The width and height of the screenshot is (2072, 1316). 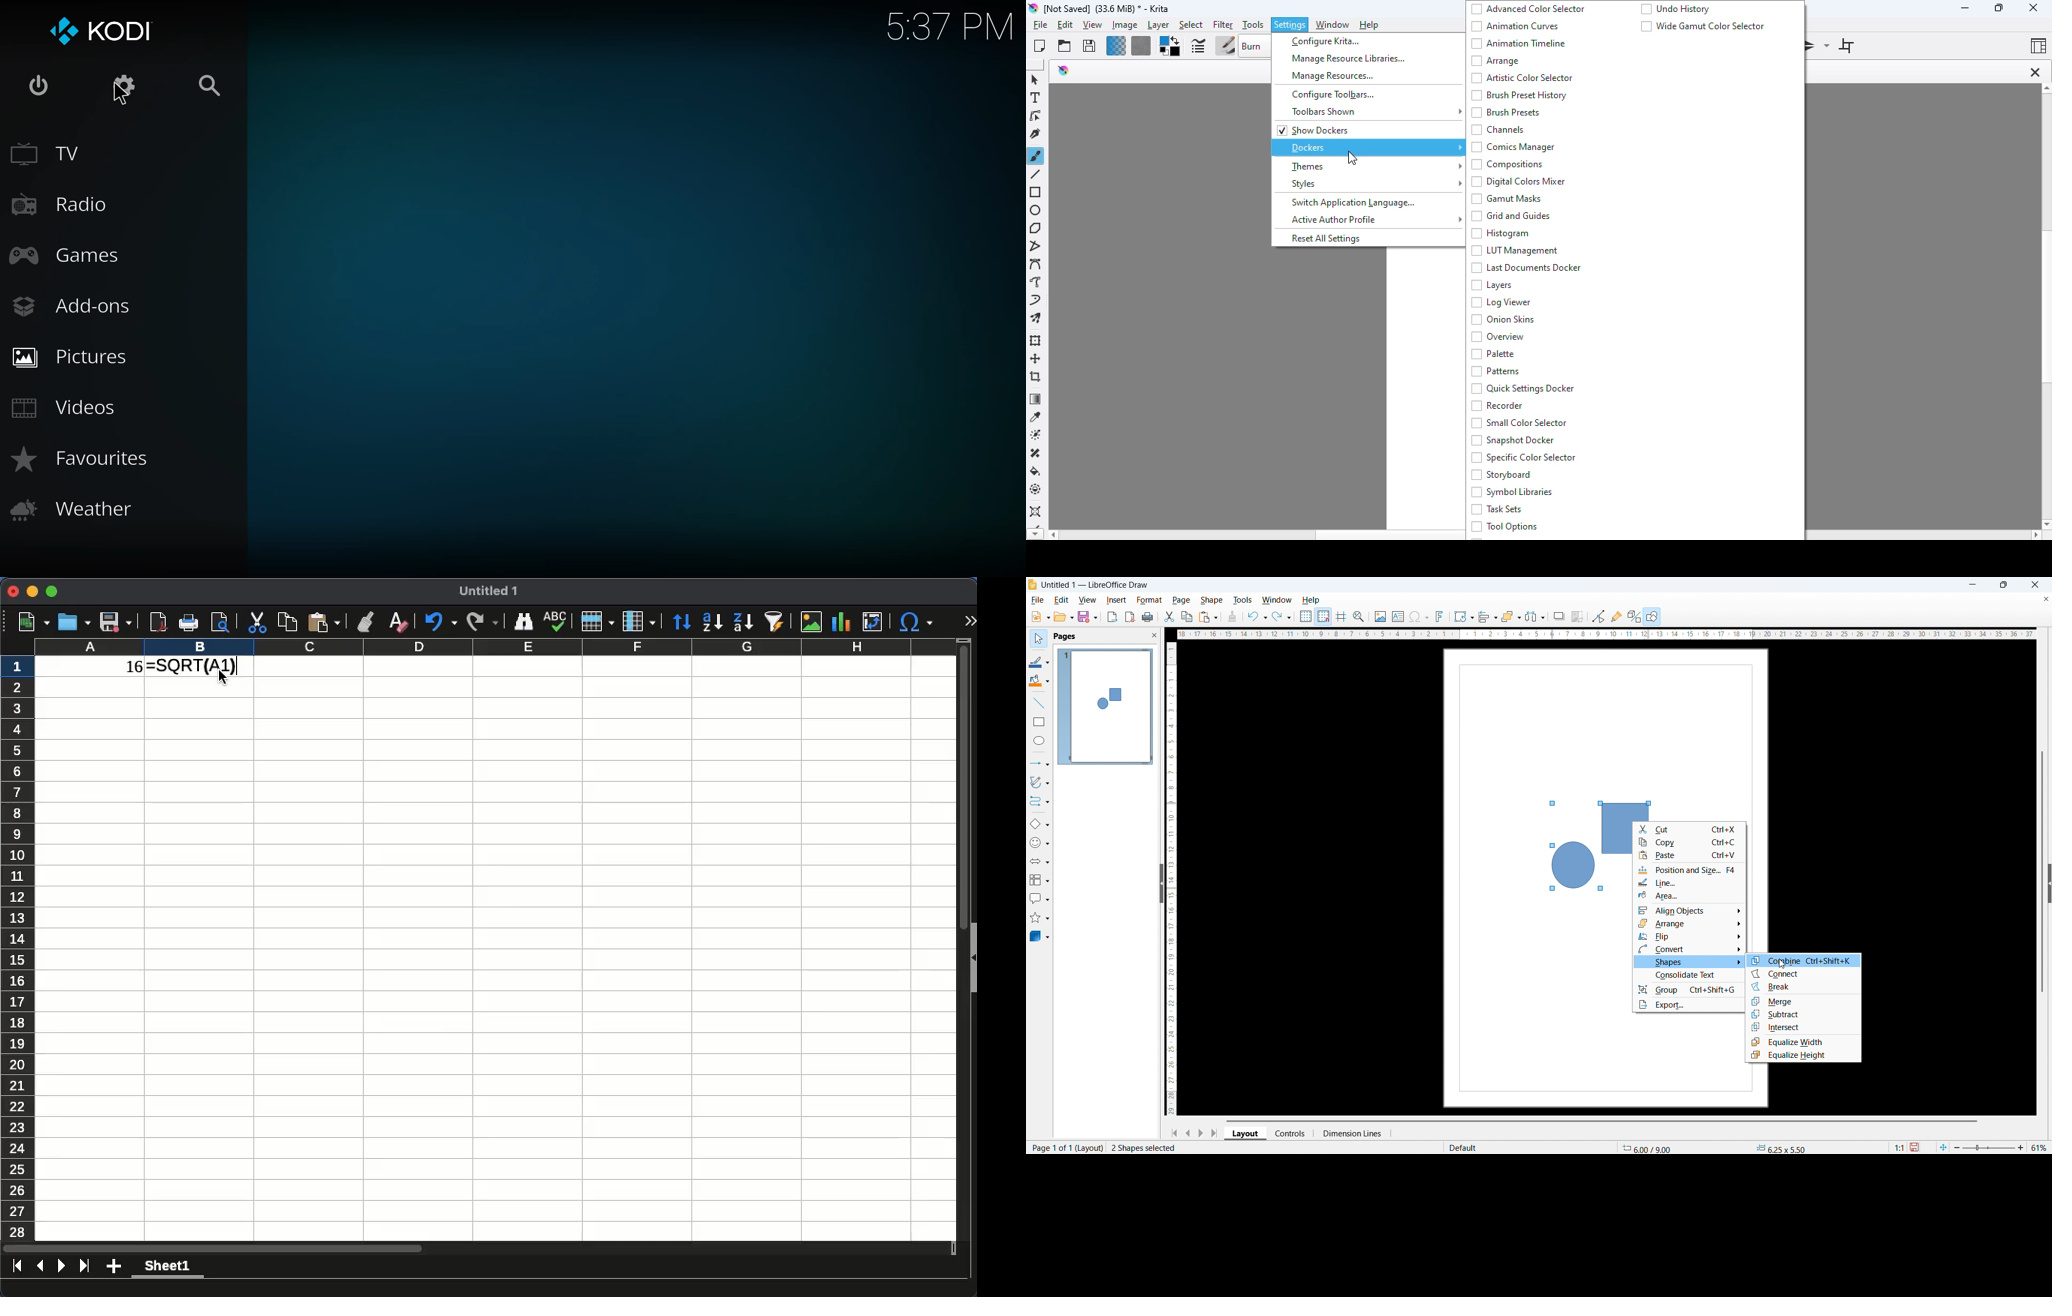 I want to click on kodi, so click(x=123, y=30).